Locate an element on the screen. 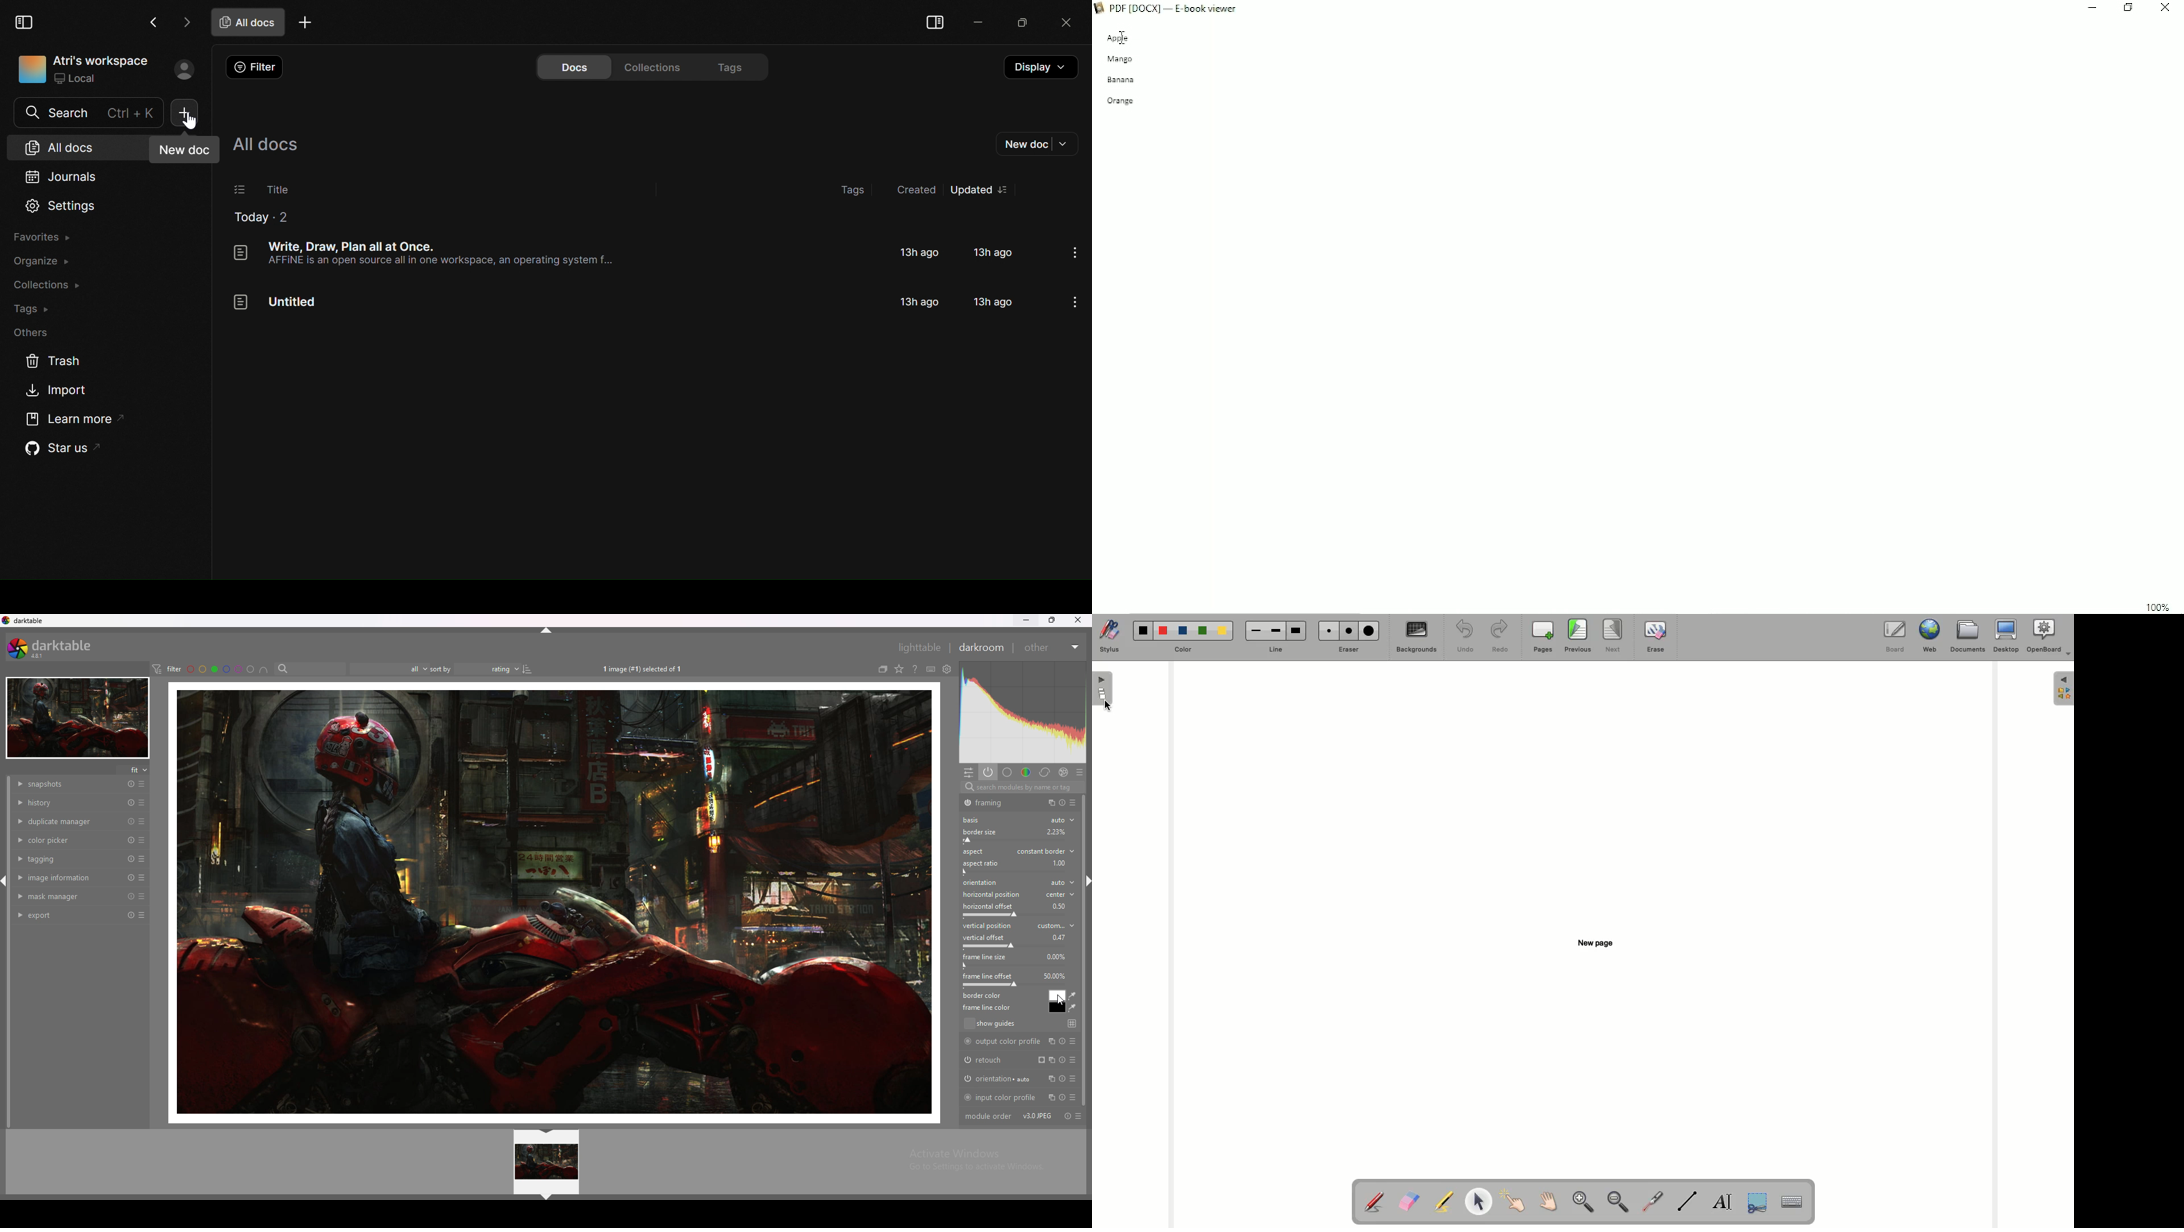 This screenshot has height=1232, width=2184. presets is located at coordinates (142, 859).